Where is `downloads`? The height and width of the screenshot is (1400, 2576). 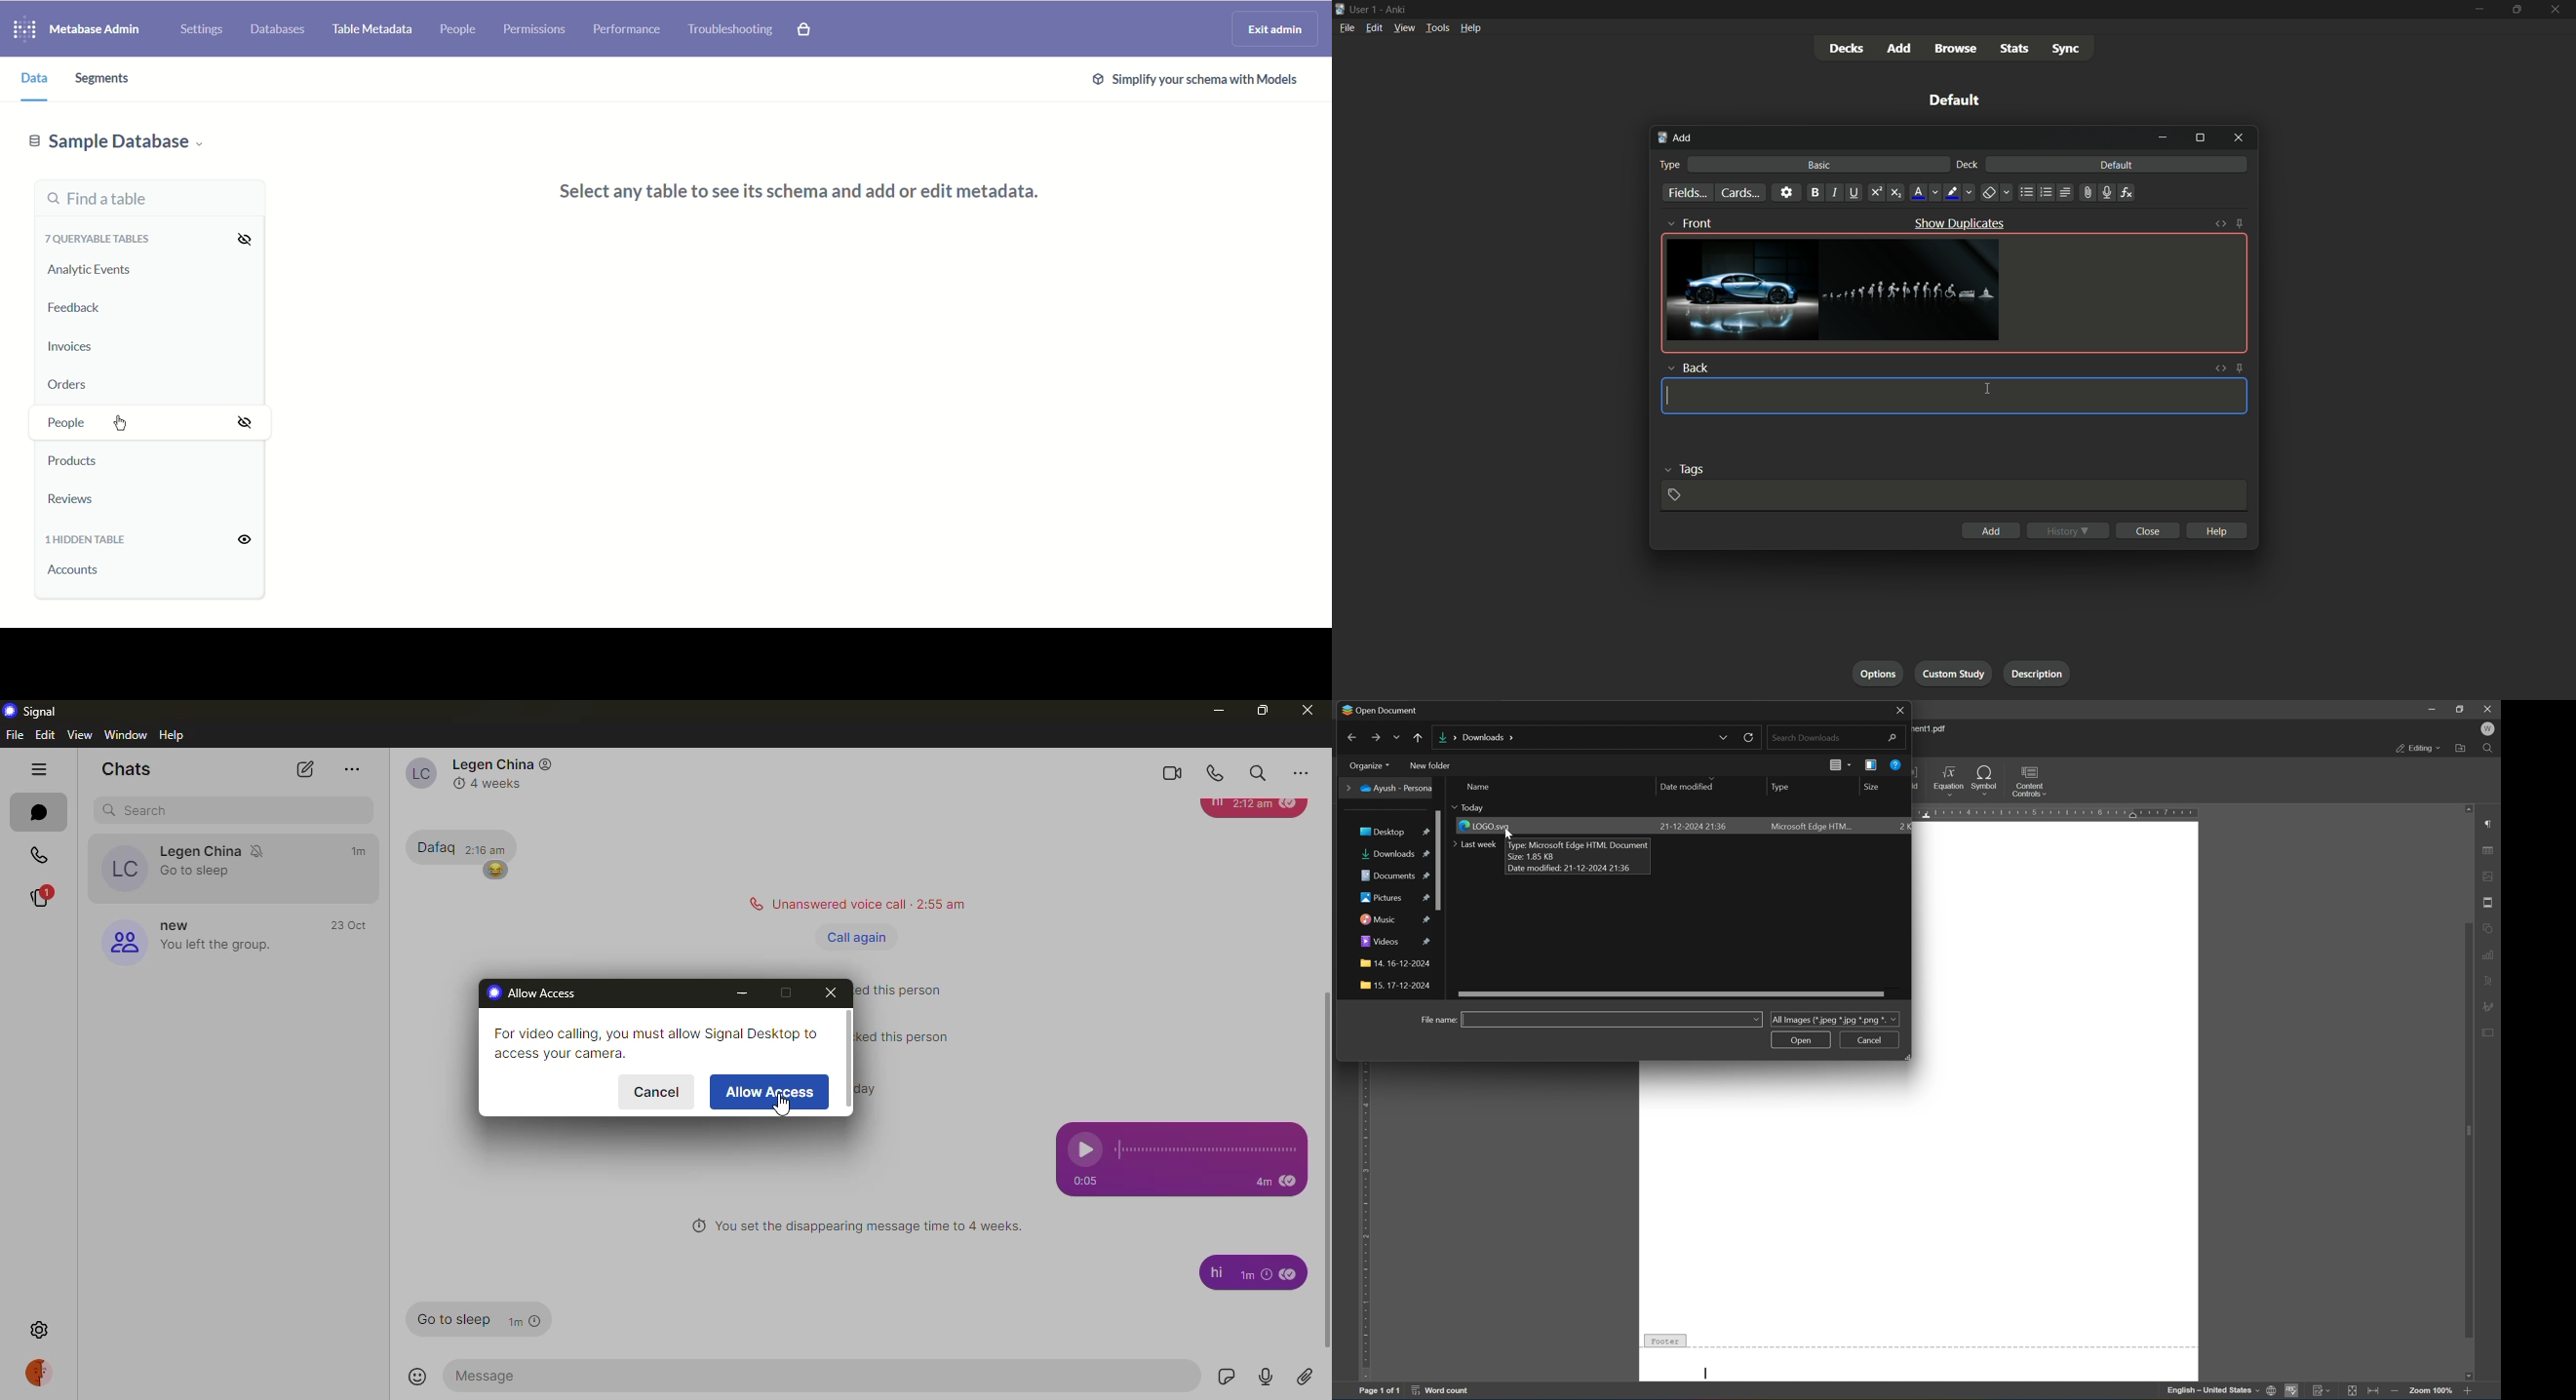 downloads is located at coordinates (1394, 853).